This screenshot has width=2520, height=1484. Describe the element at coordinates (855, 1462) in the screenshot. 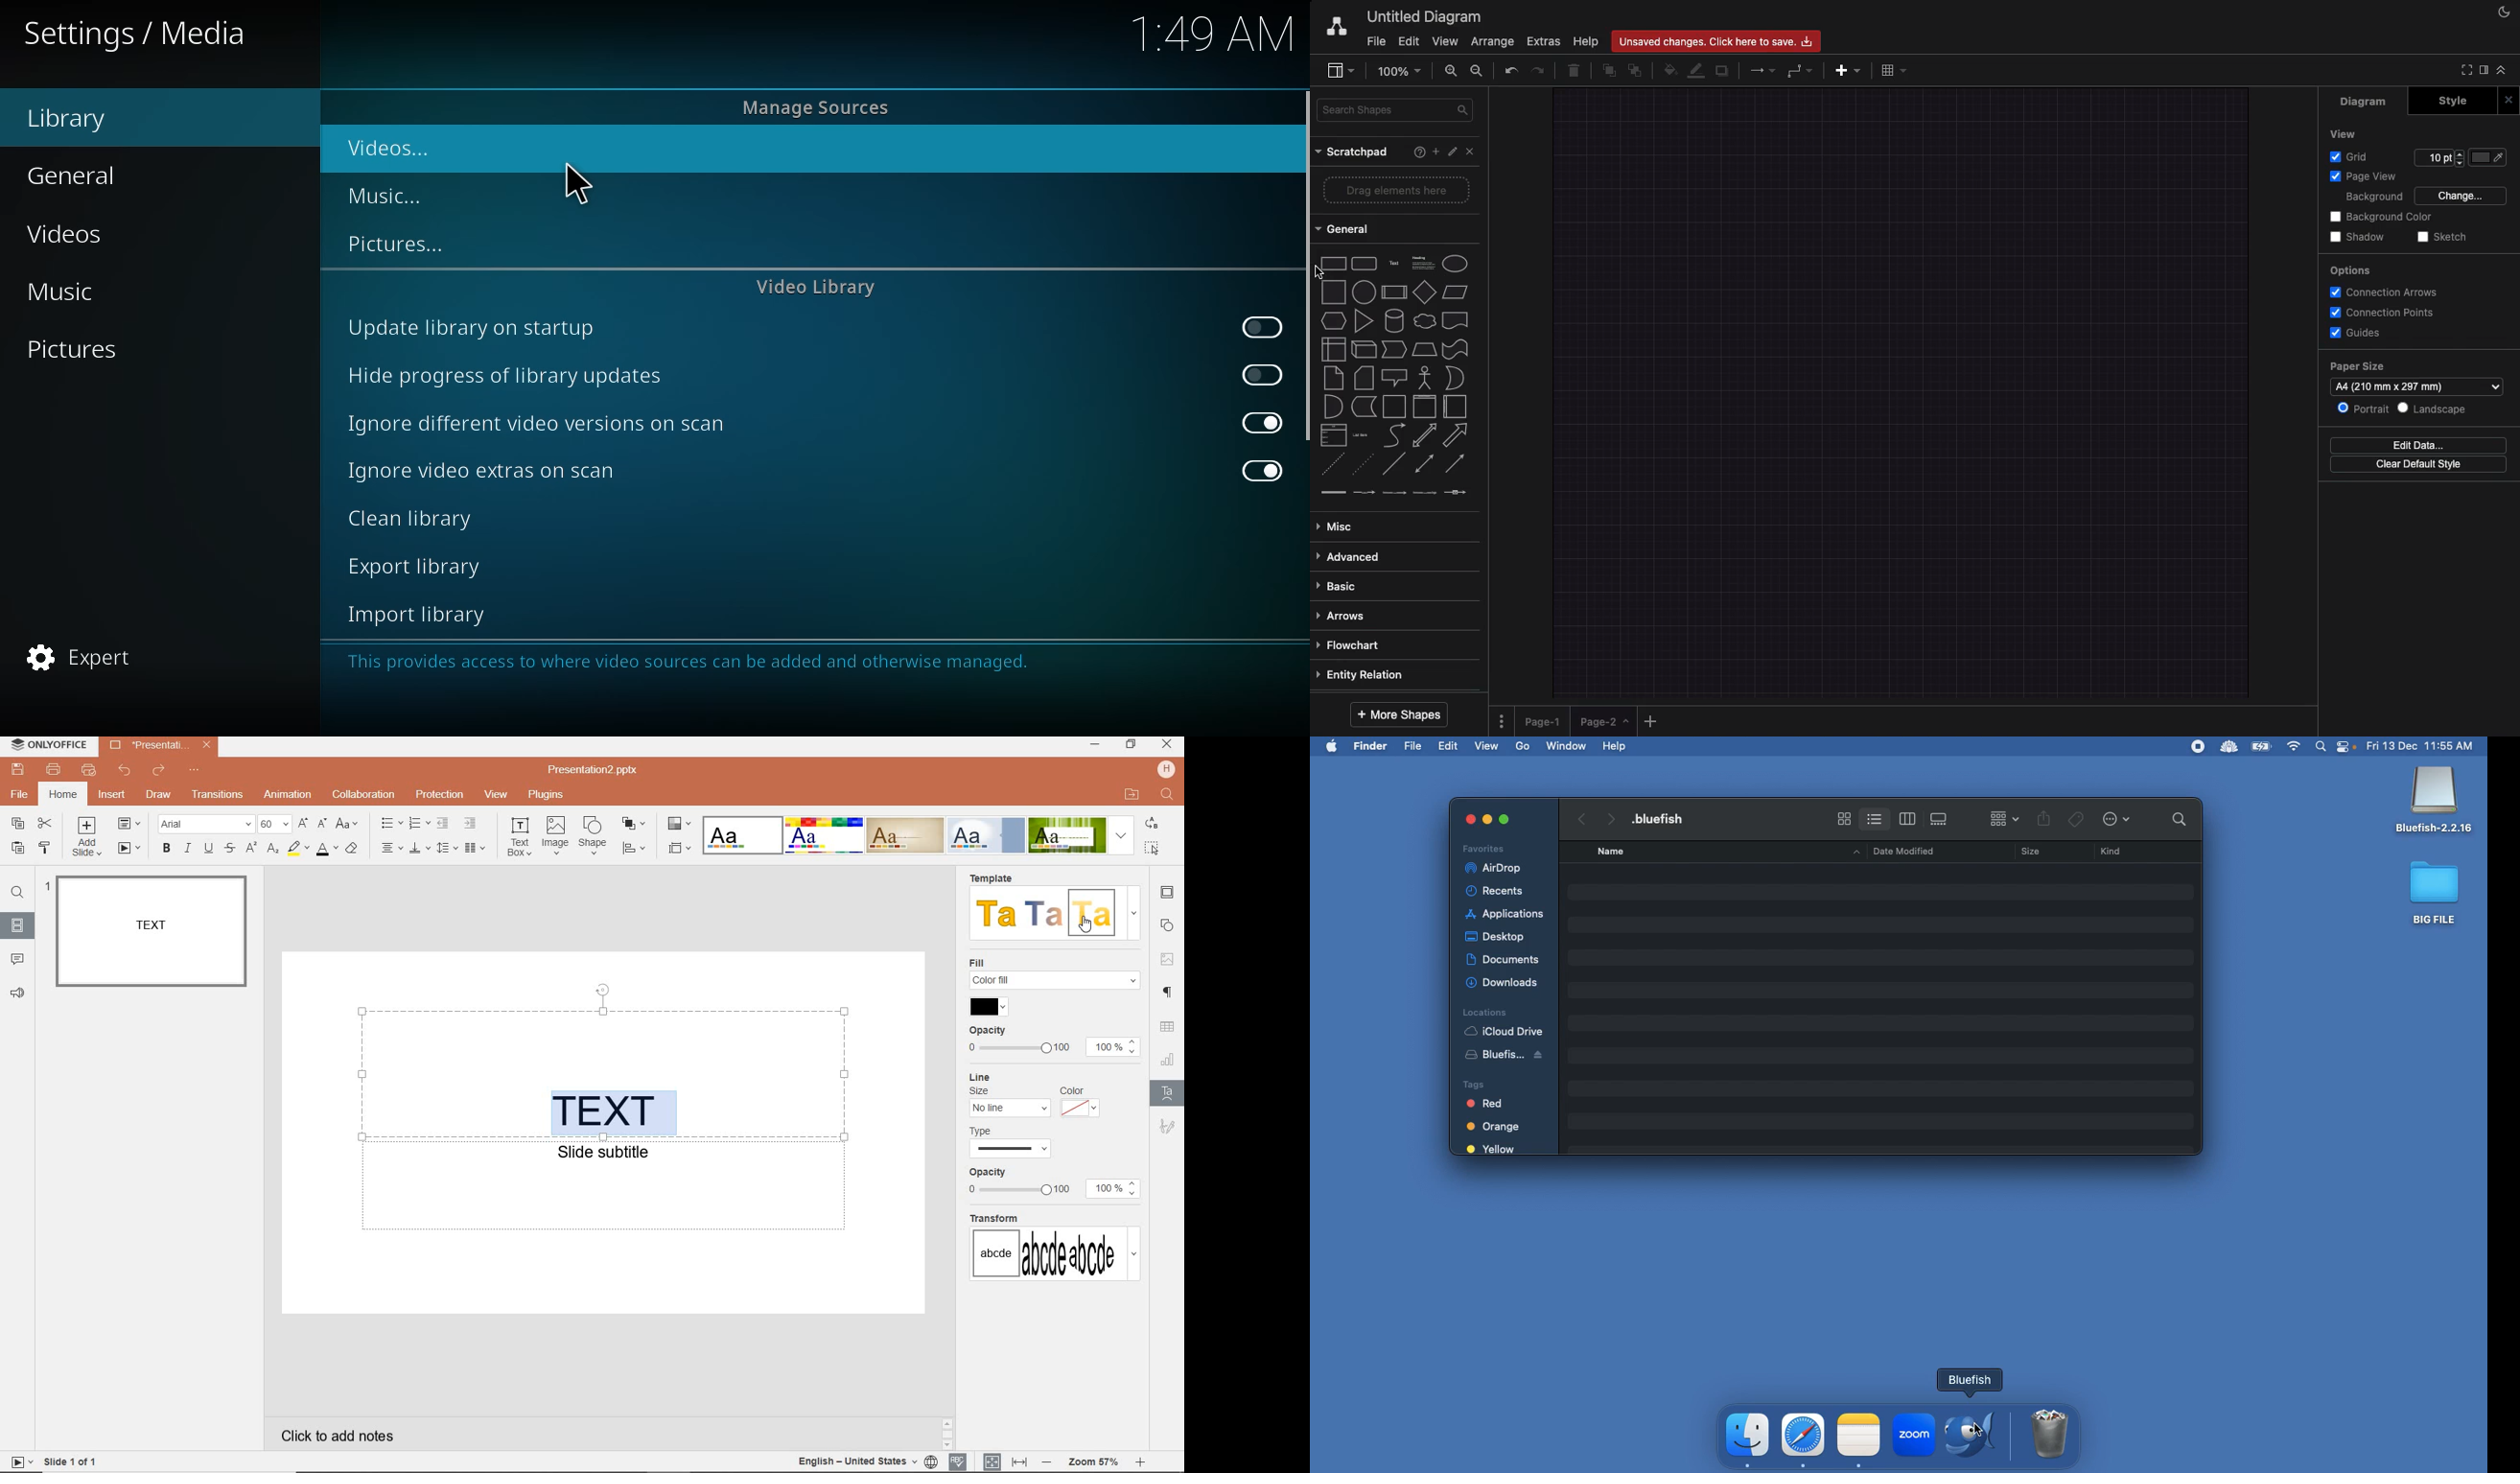

I see `english united states` at that location.